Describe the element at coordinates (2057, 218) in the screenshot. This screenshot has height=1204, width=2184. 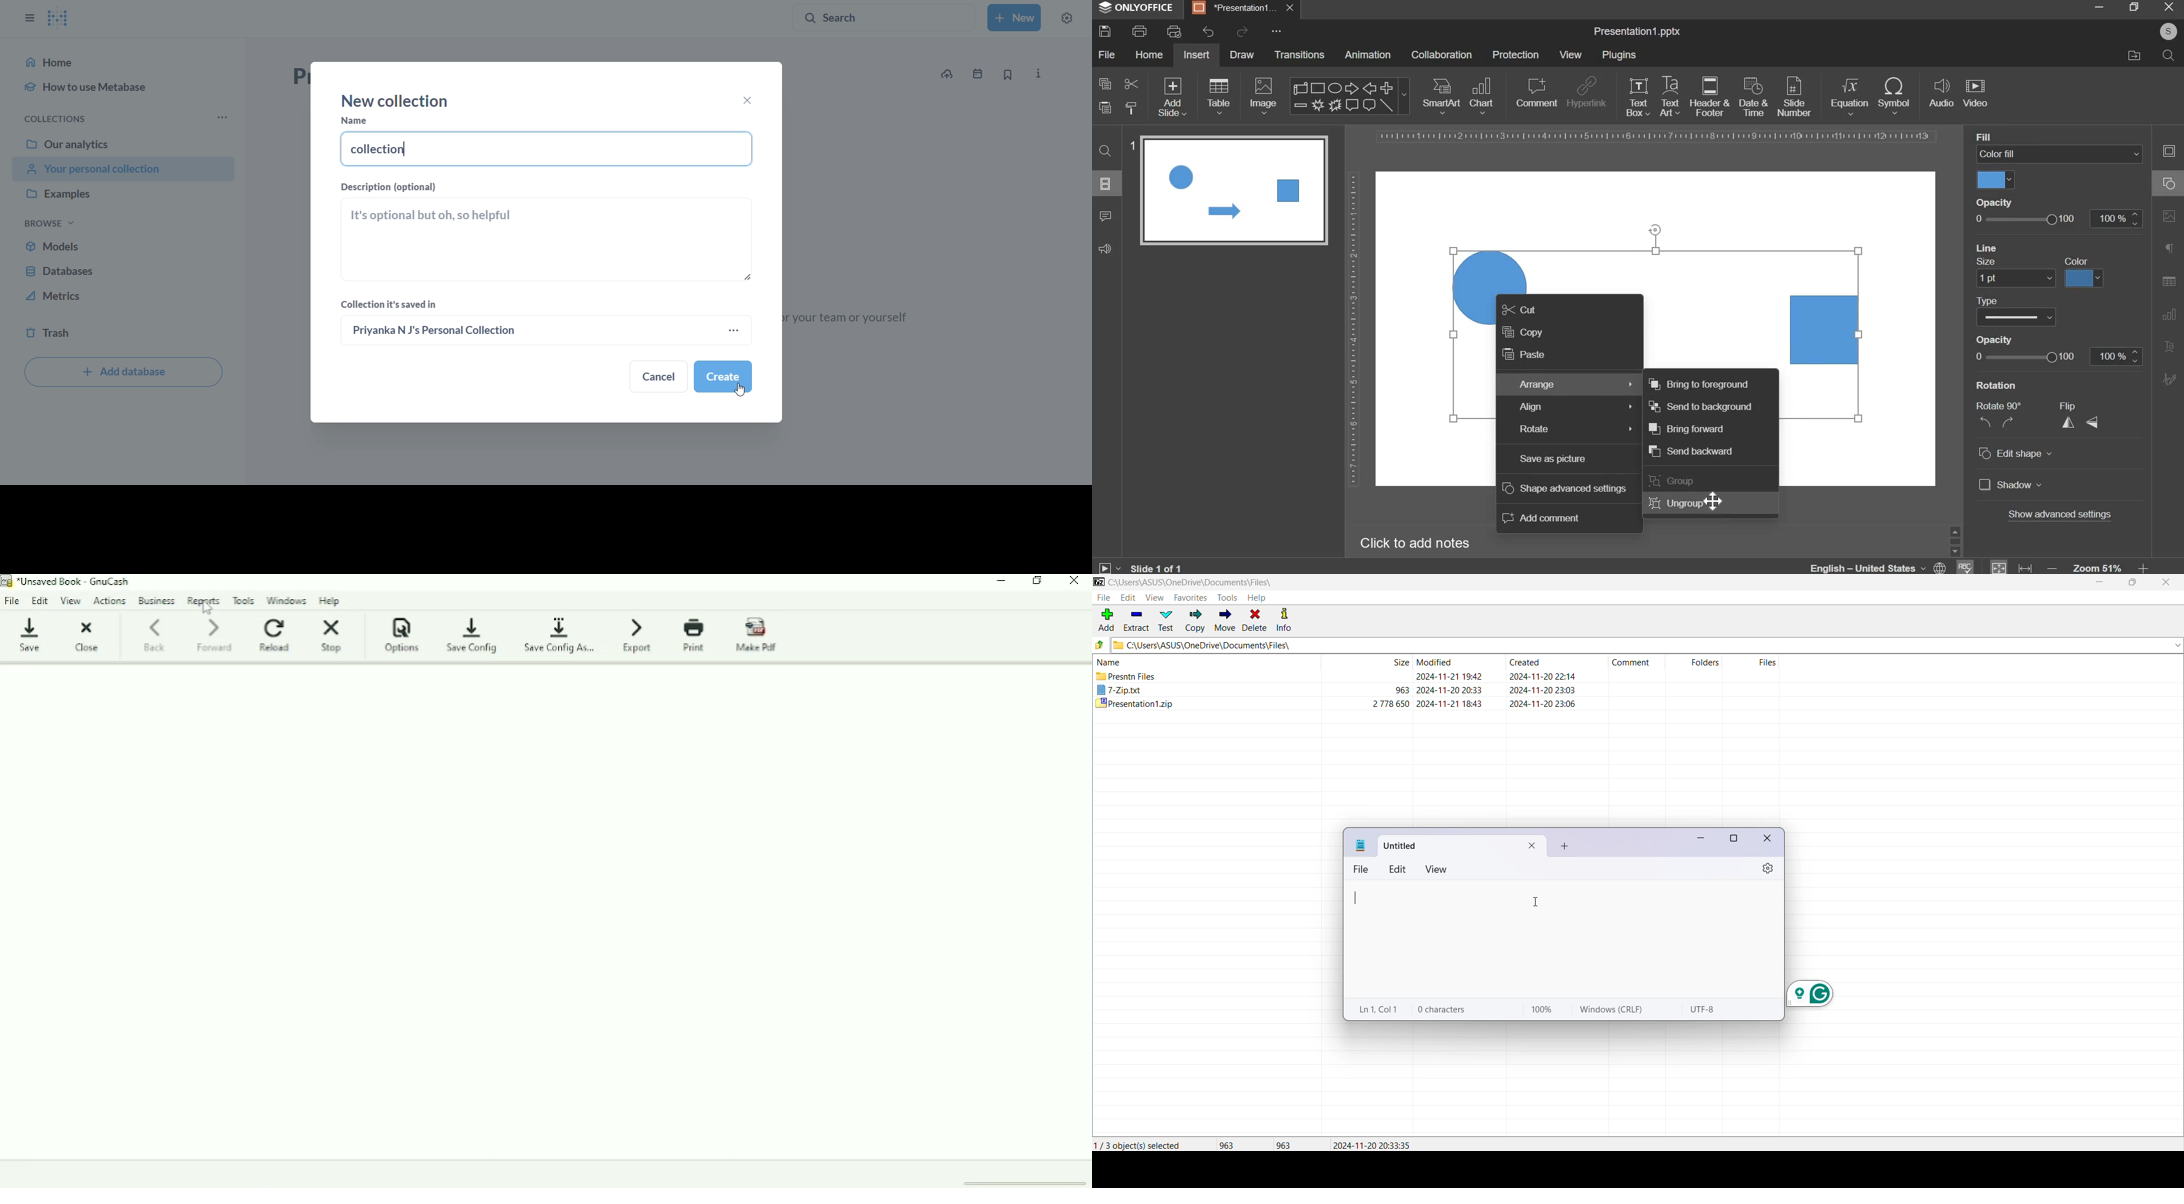
I see `opacity` at that location.